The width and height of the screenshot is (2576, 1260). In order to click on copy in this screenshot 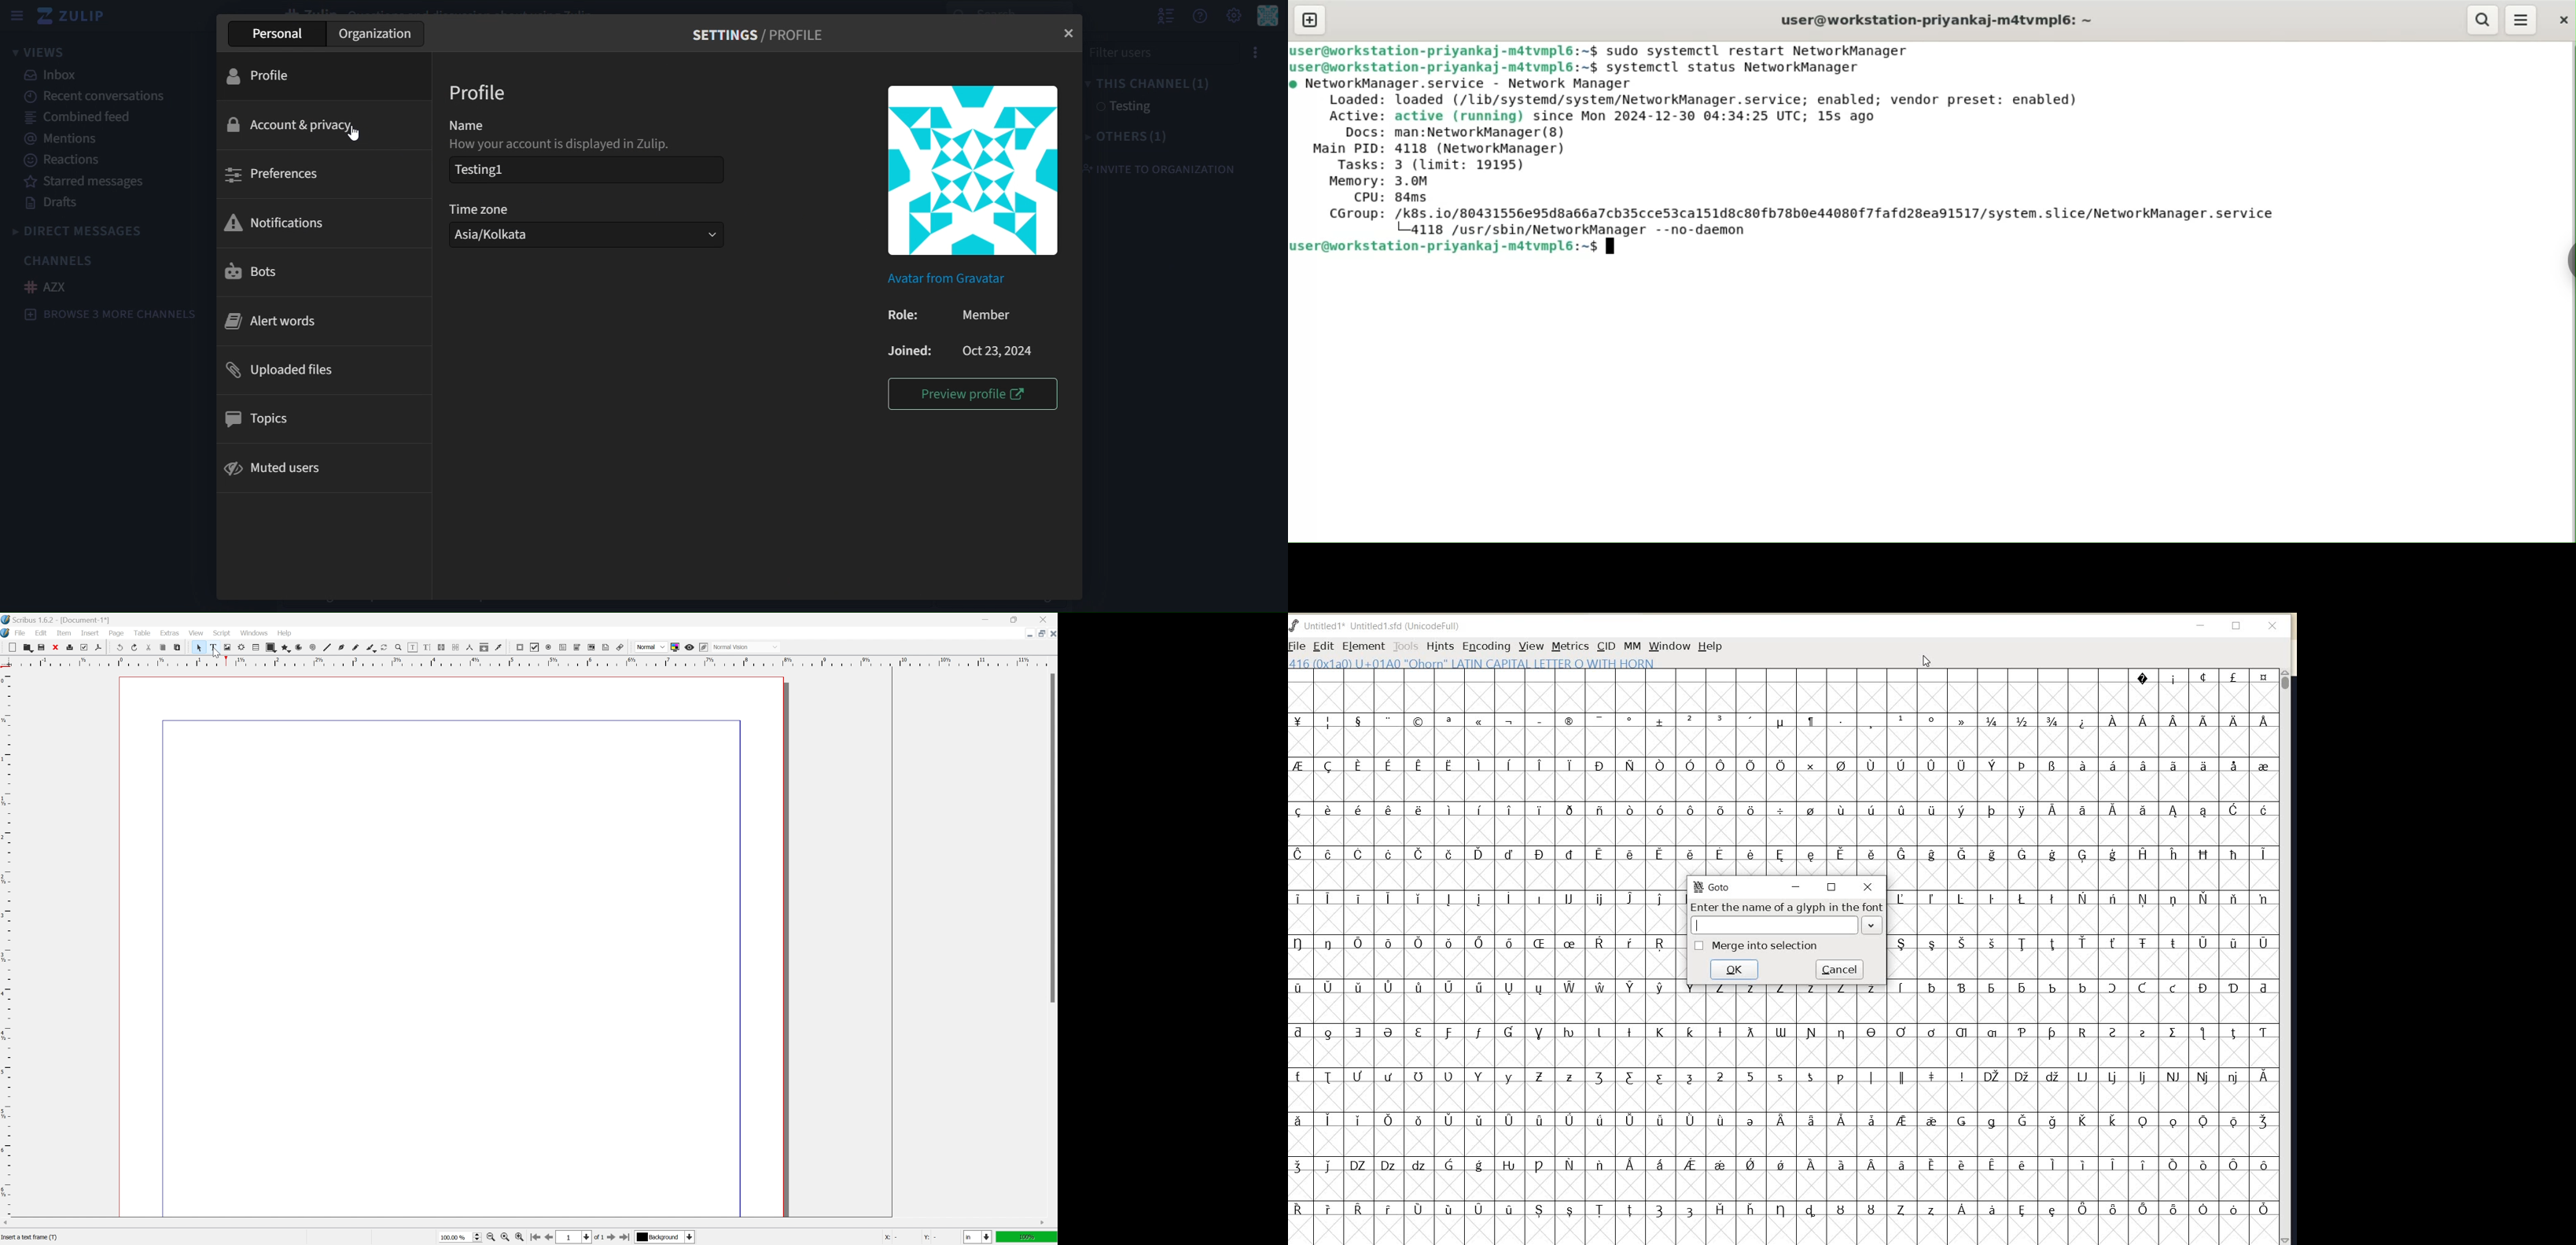, I will do `click(163, 648)`.